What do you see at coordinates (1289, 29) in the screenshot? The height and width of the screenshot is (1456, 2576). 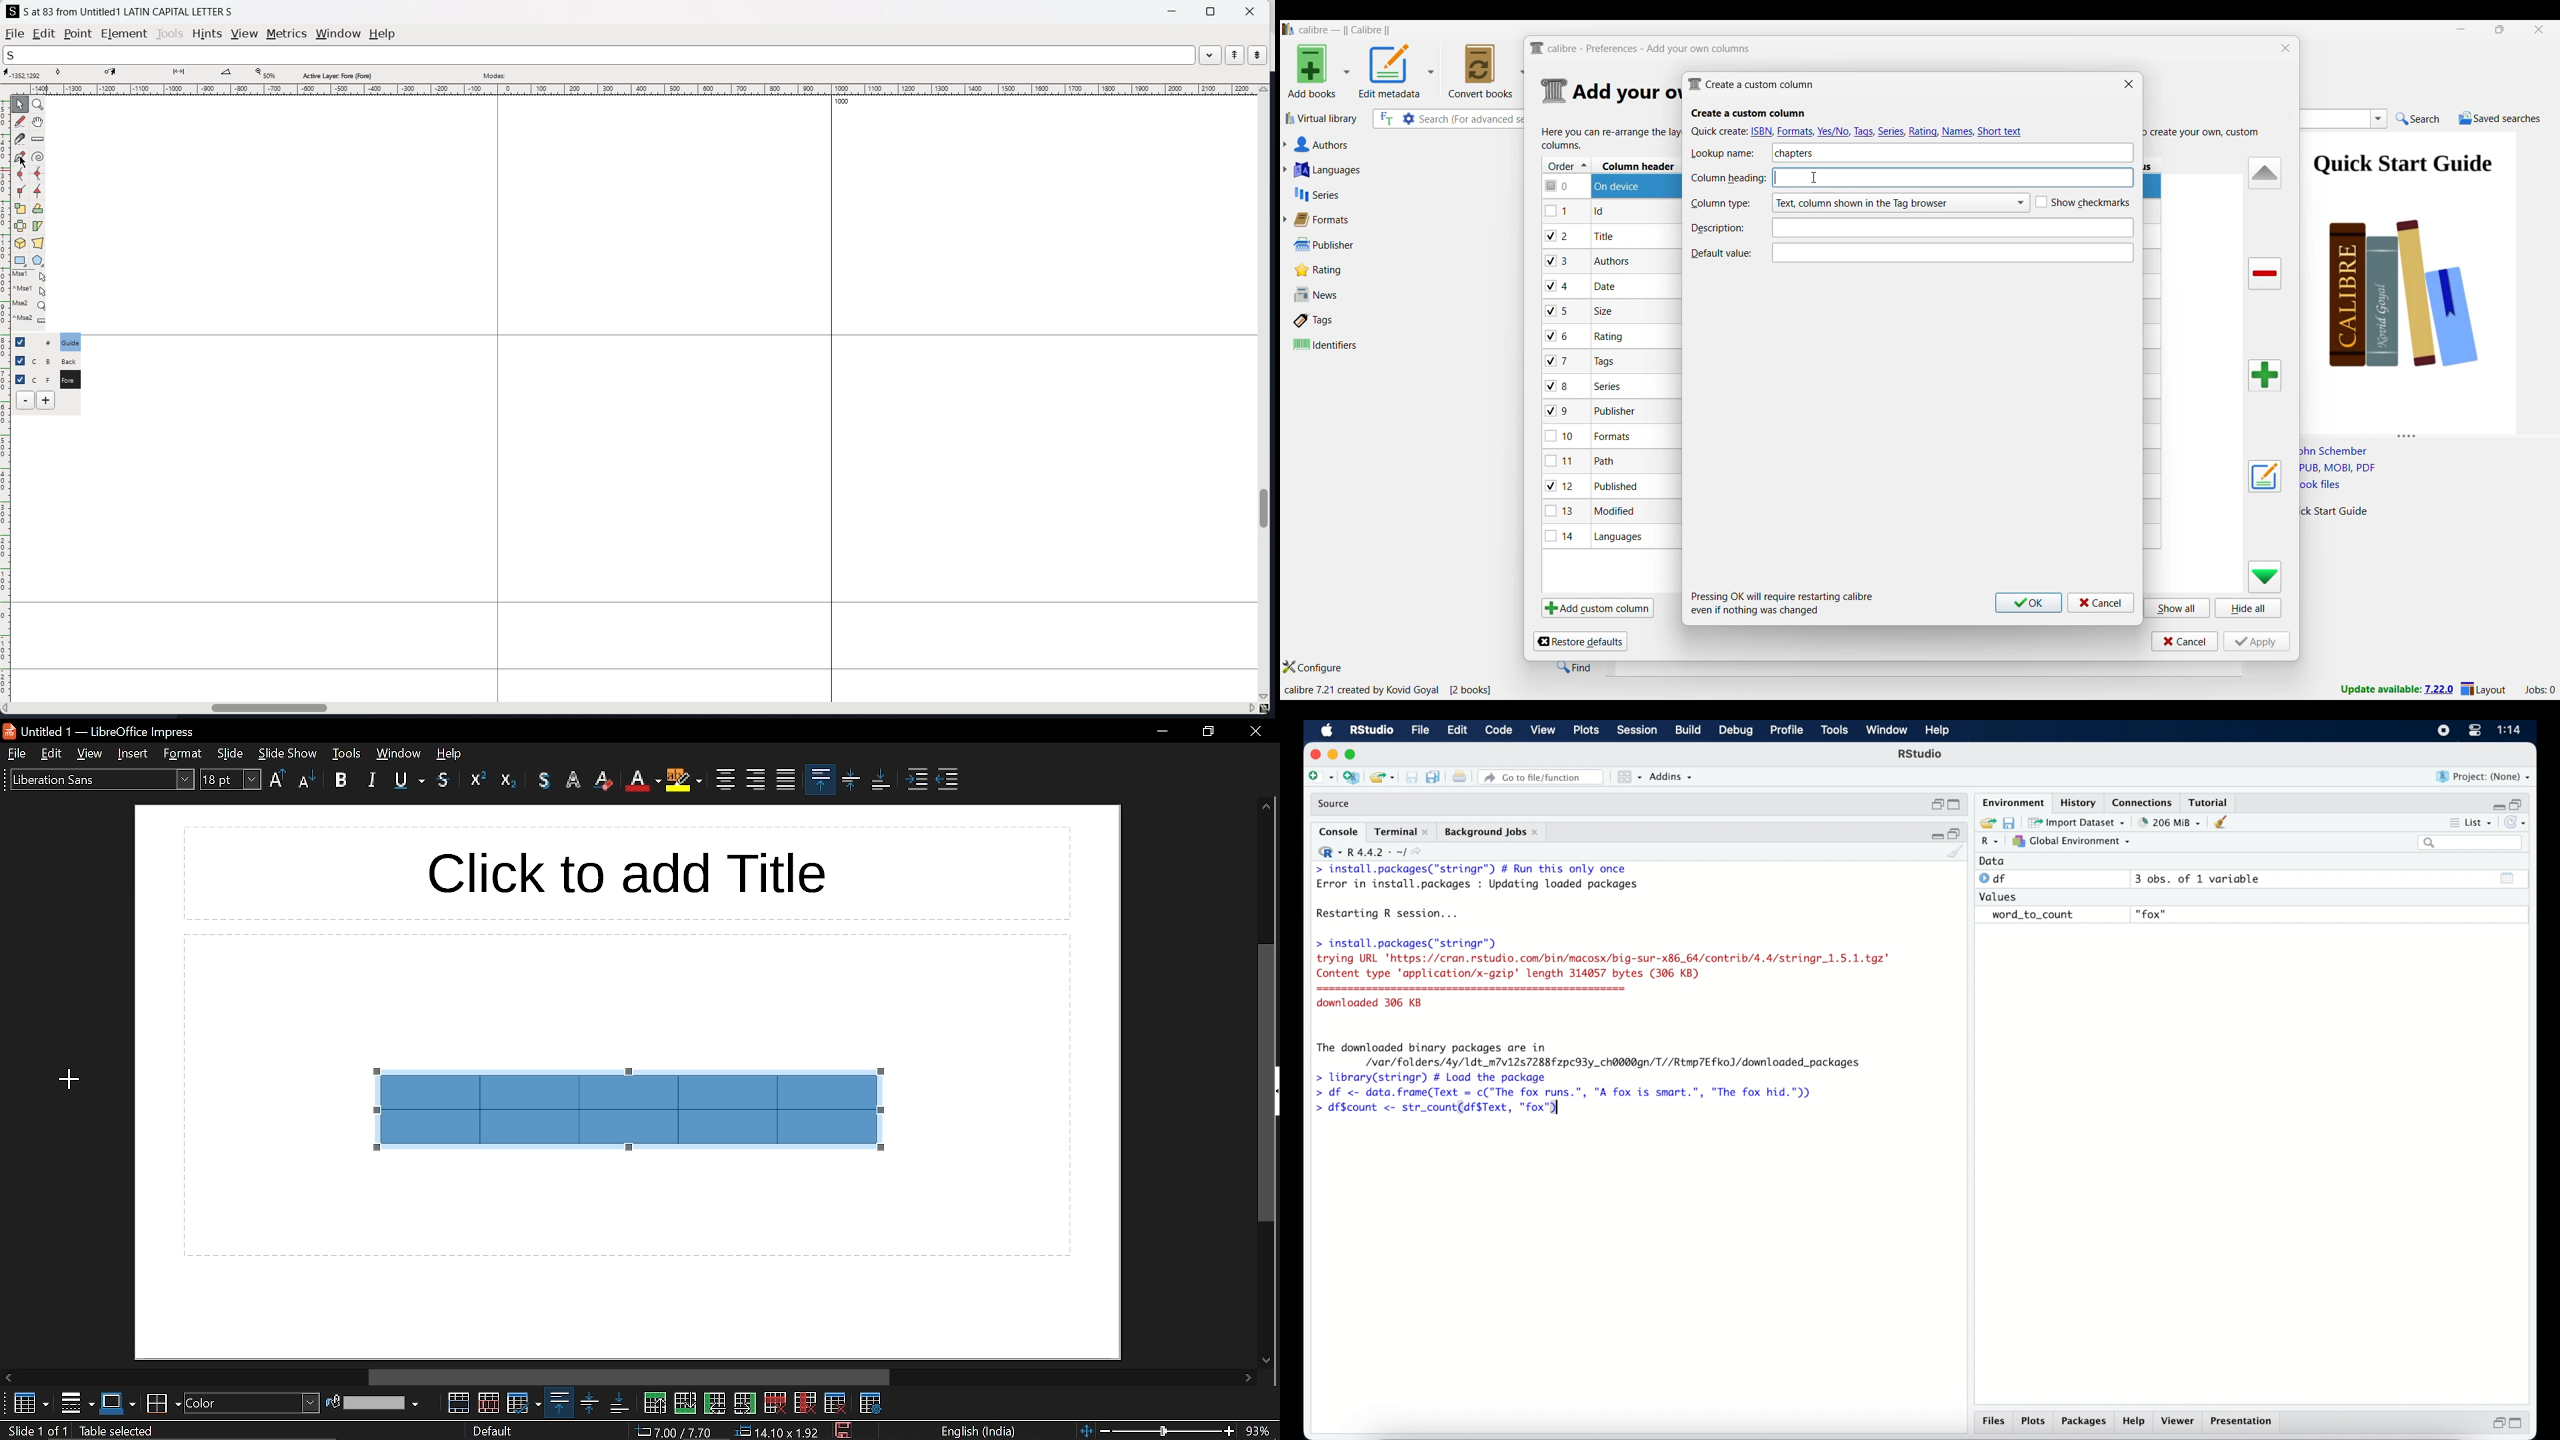 I see `Software logo` at bounding box center [1289, 29].